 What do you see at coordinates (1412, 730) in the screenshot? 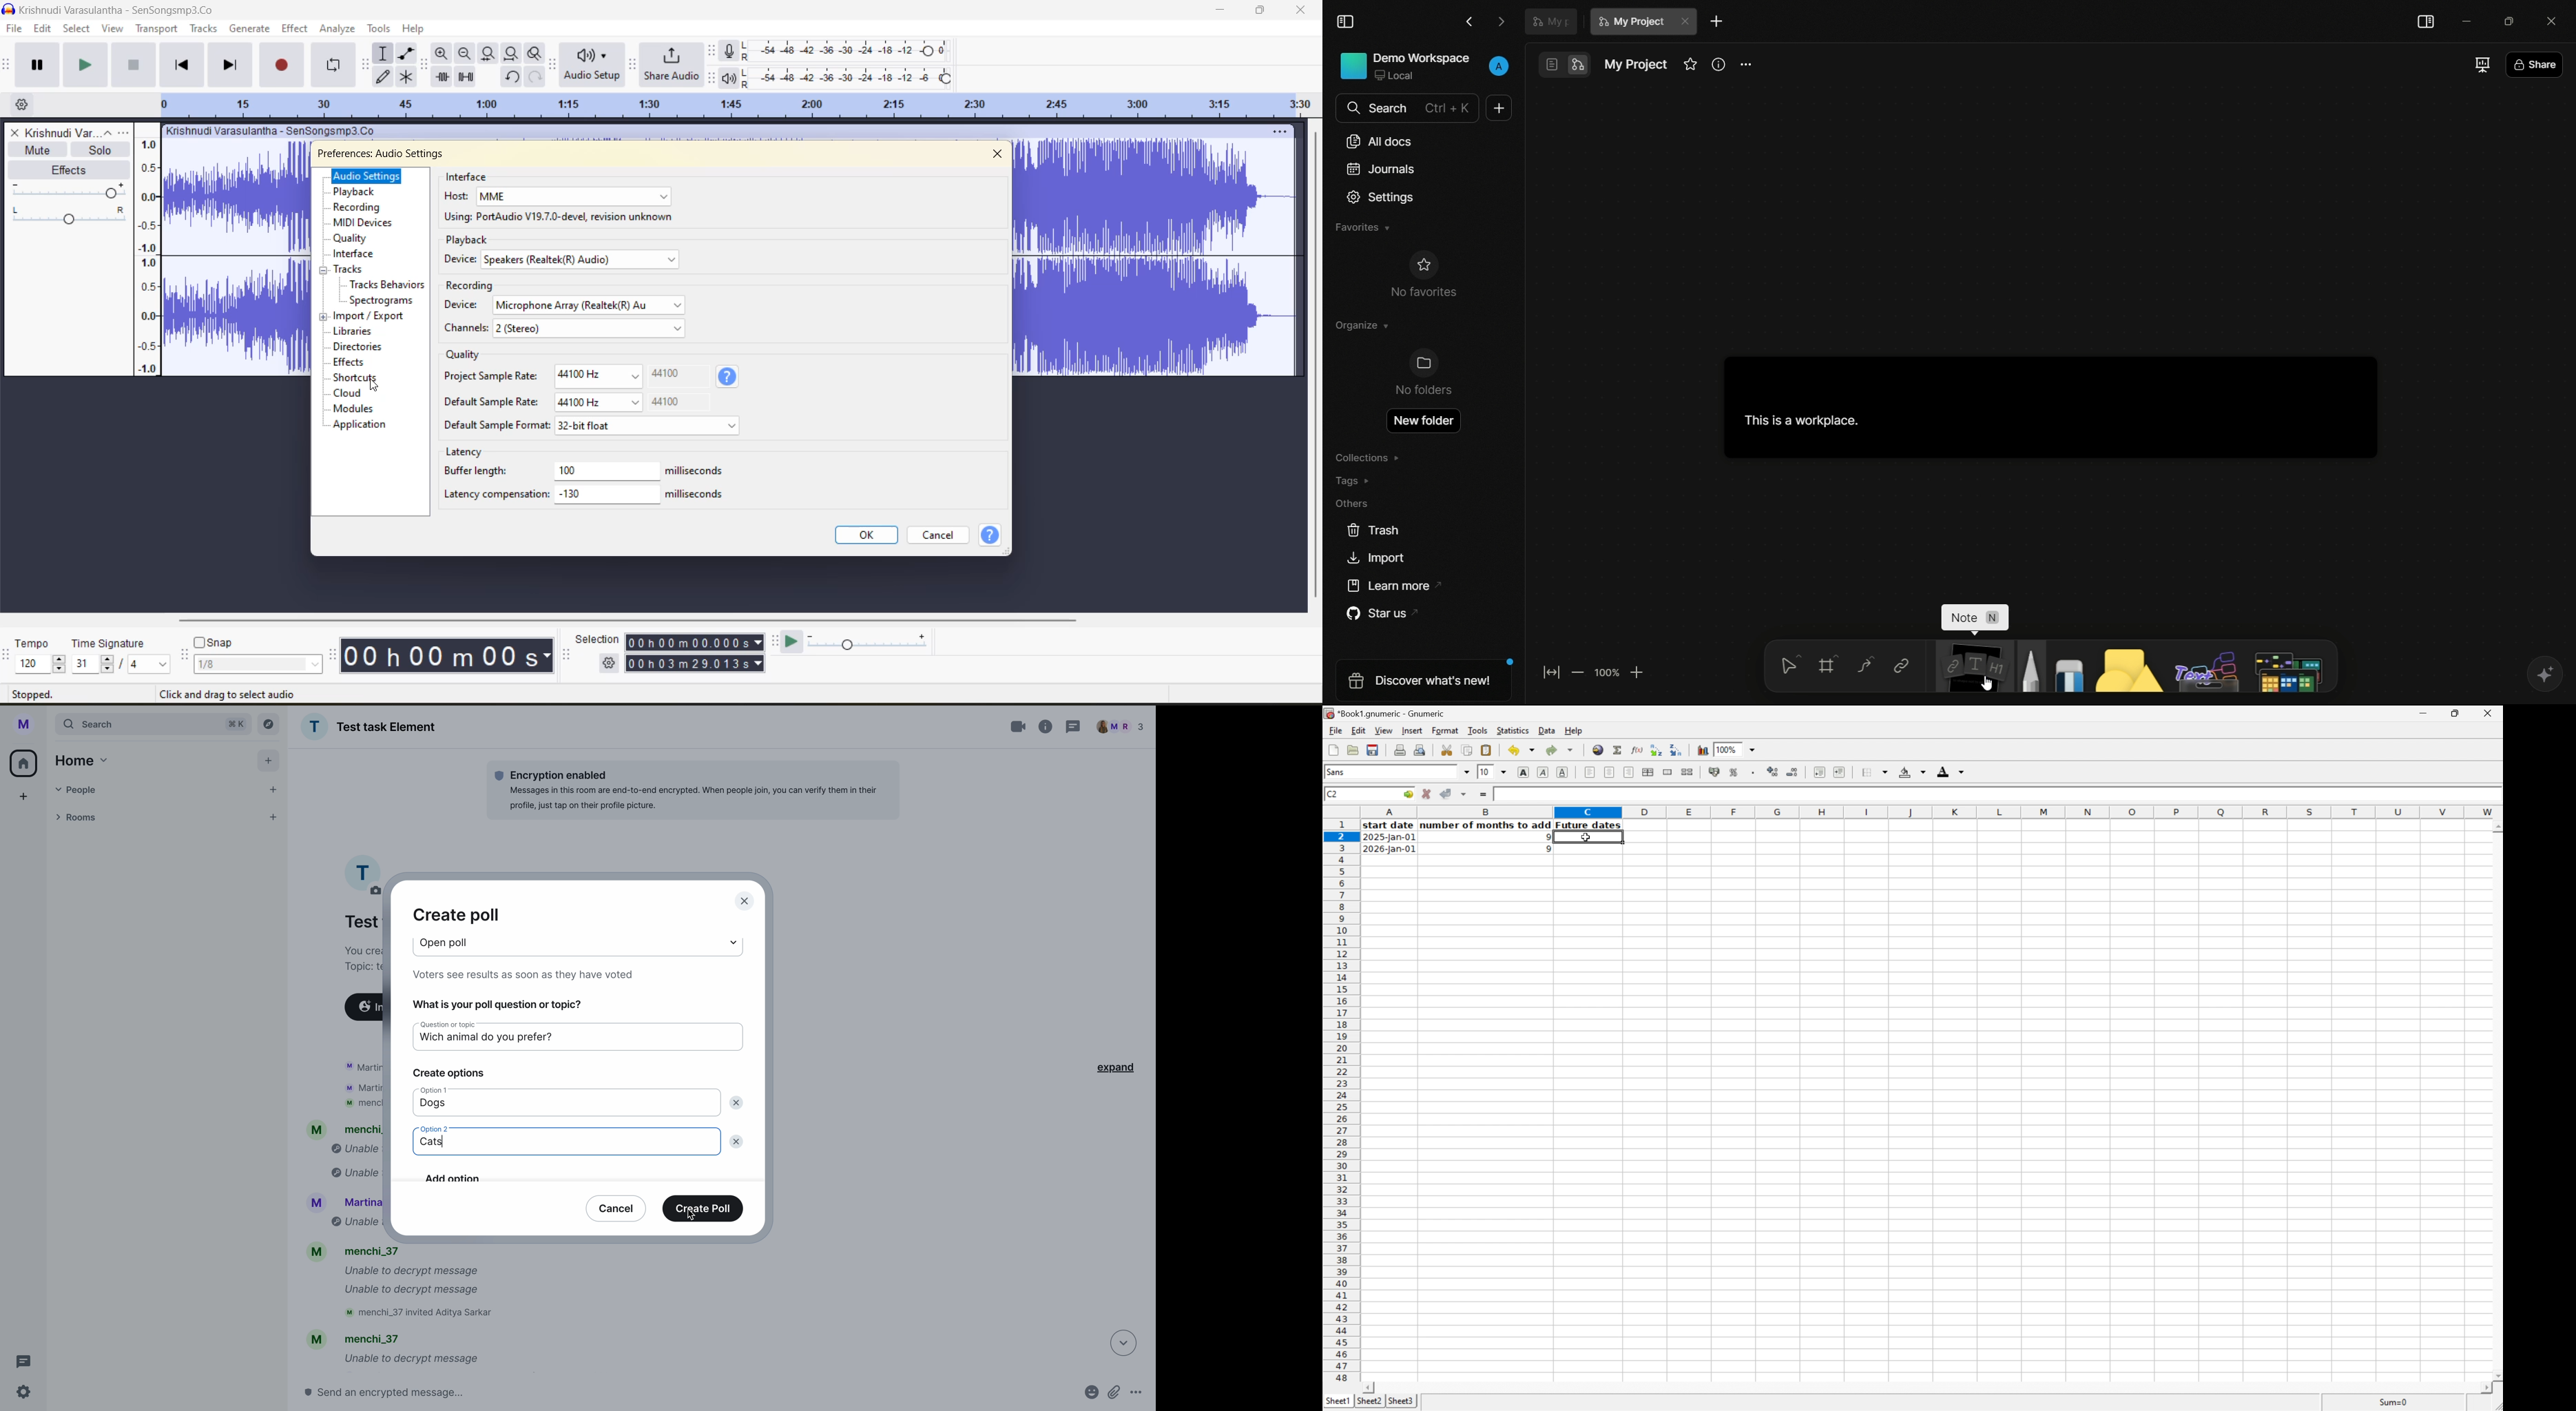
I see `Insert` at bounding box center [1412, 730].